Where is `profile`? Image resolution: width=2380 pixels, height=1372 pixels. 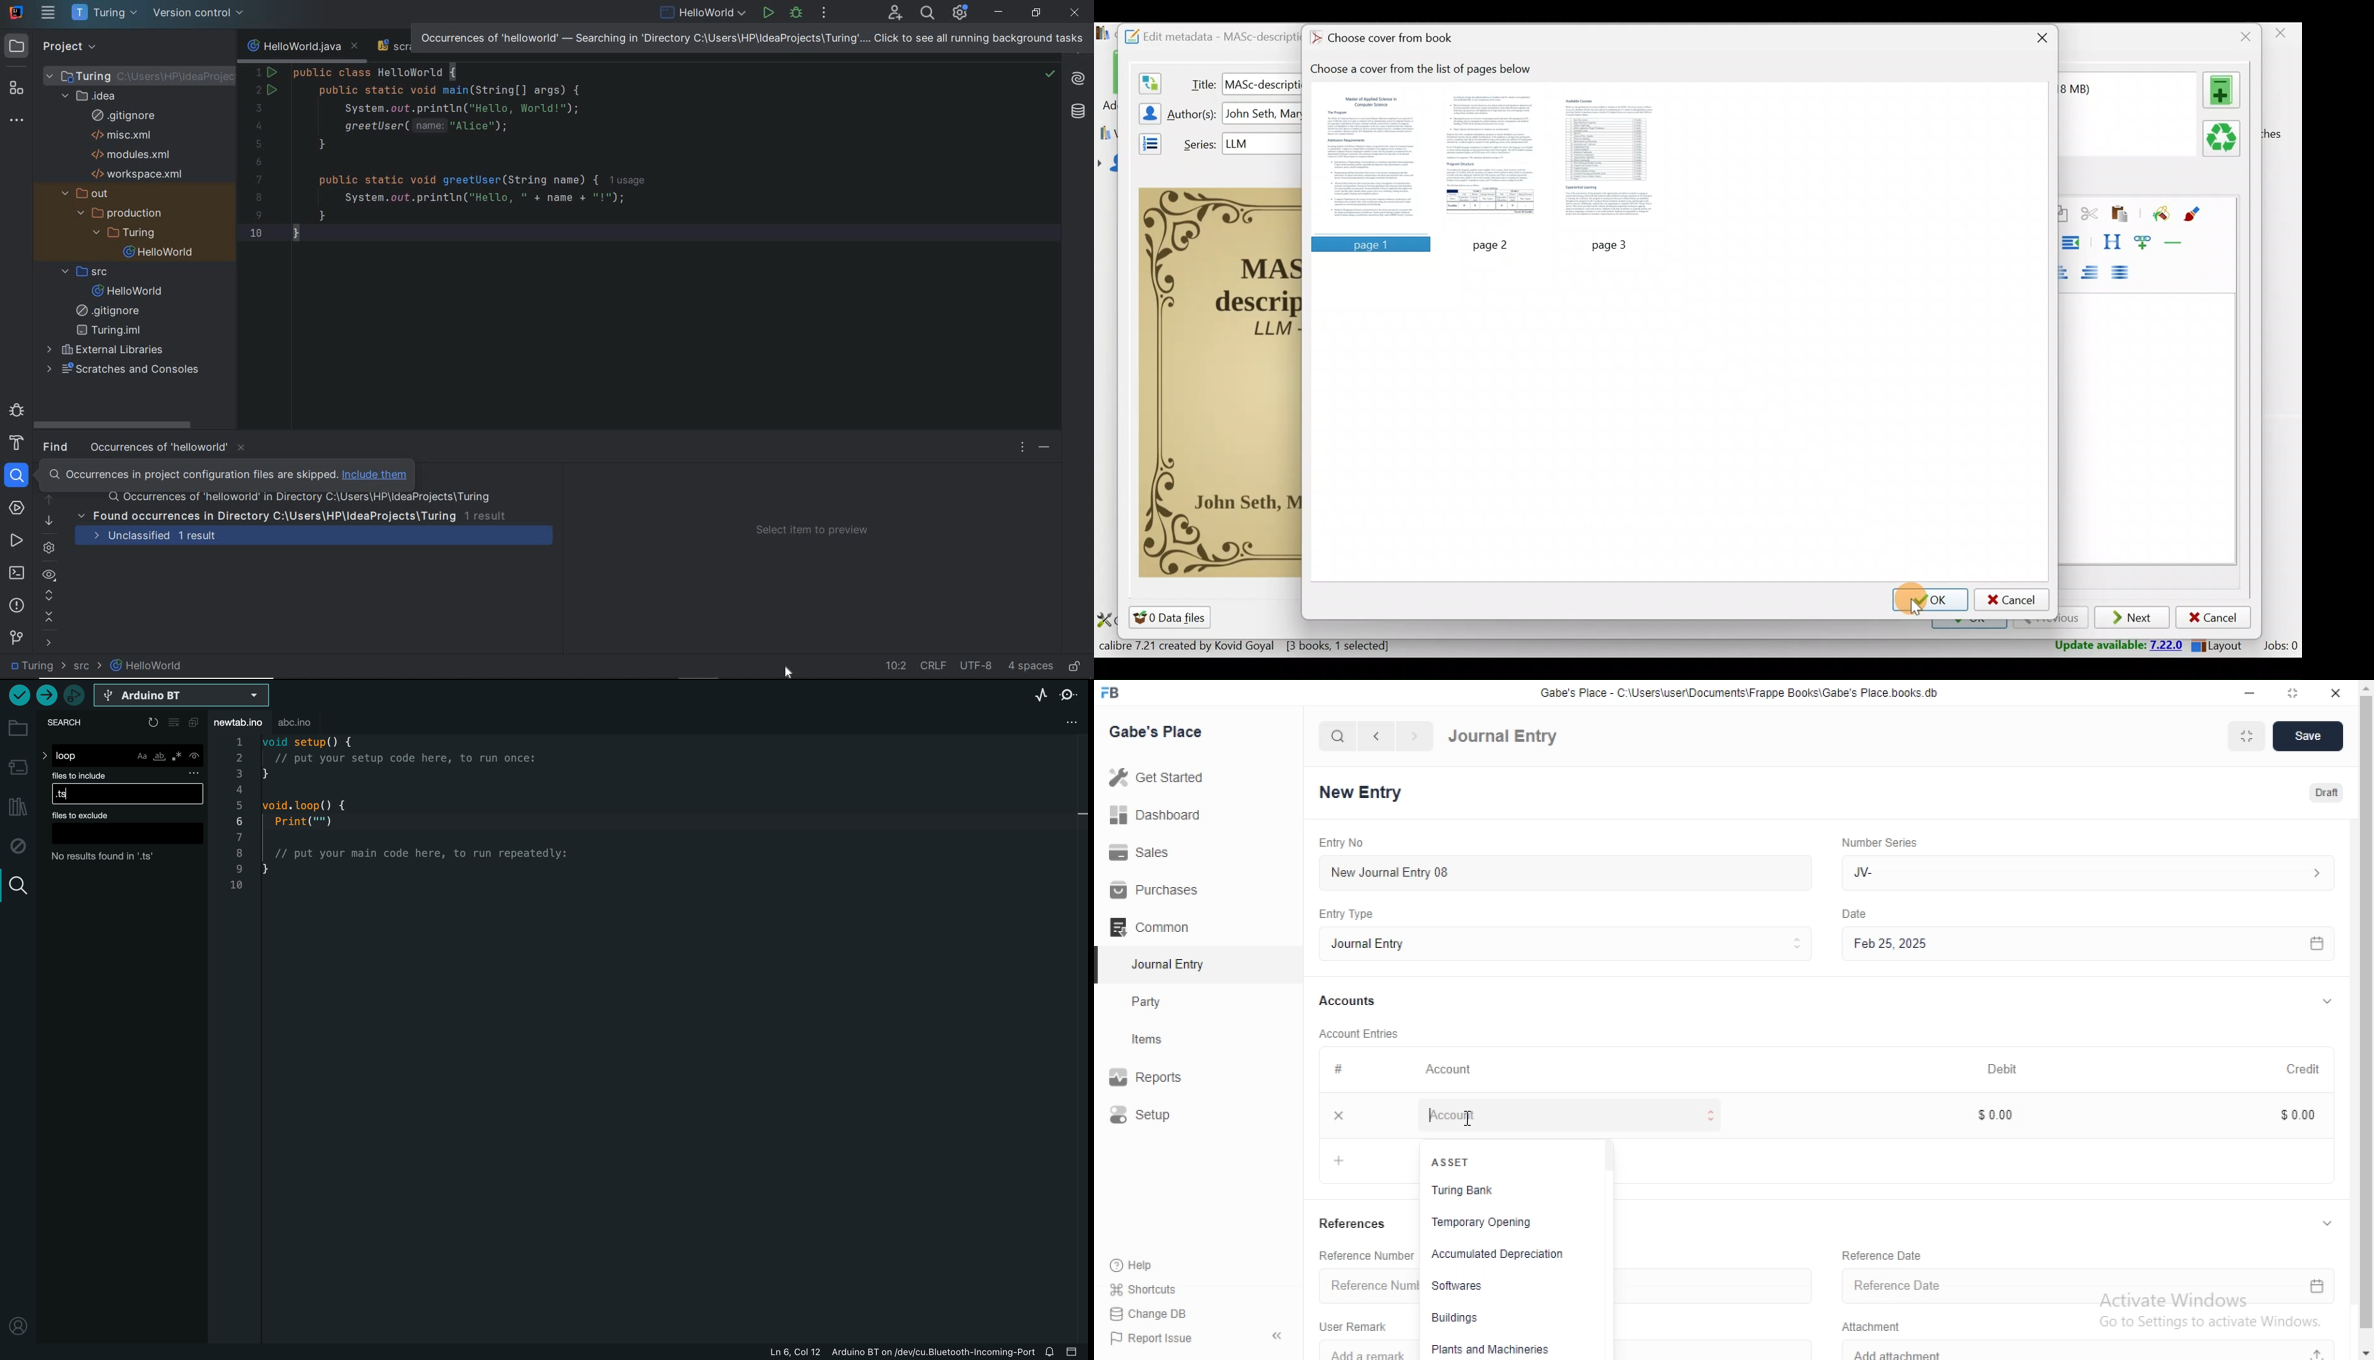
profile is located at coordinates (18, 1321).